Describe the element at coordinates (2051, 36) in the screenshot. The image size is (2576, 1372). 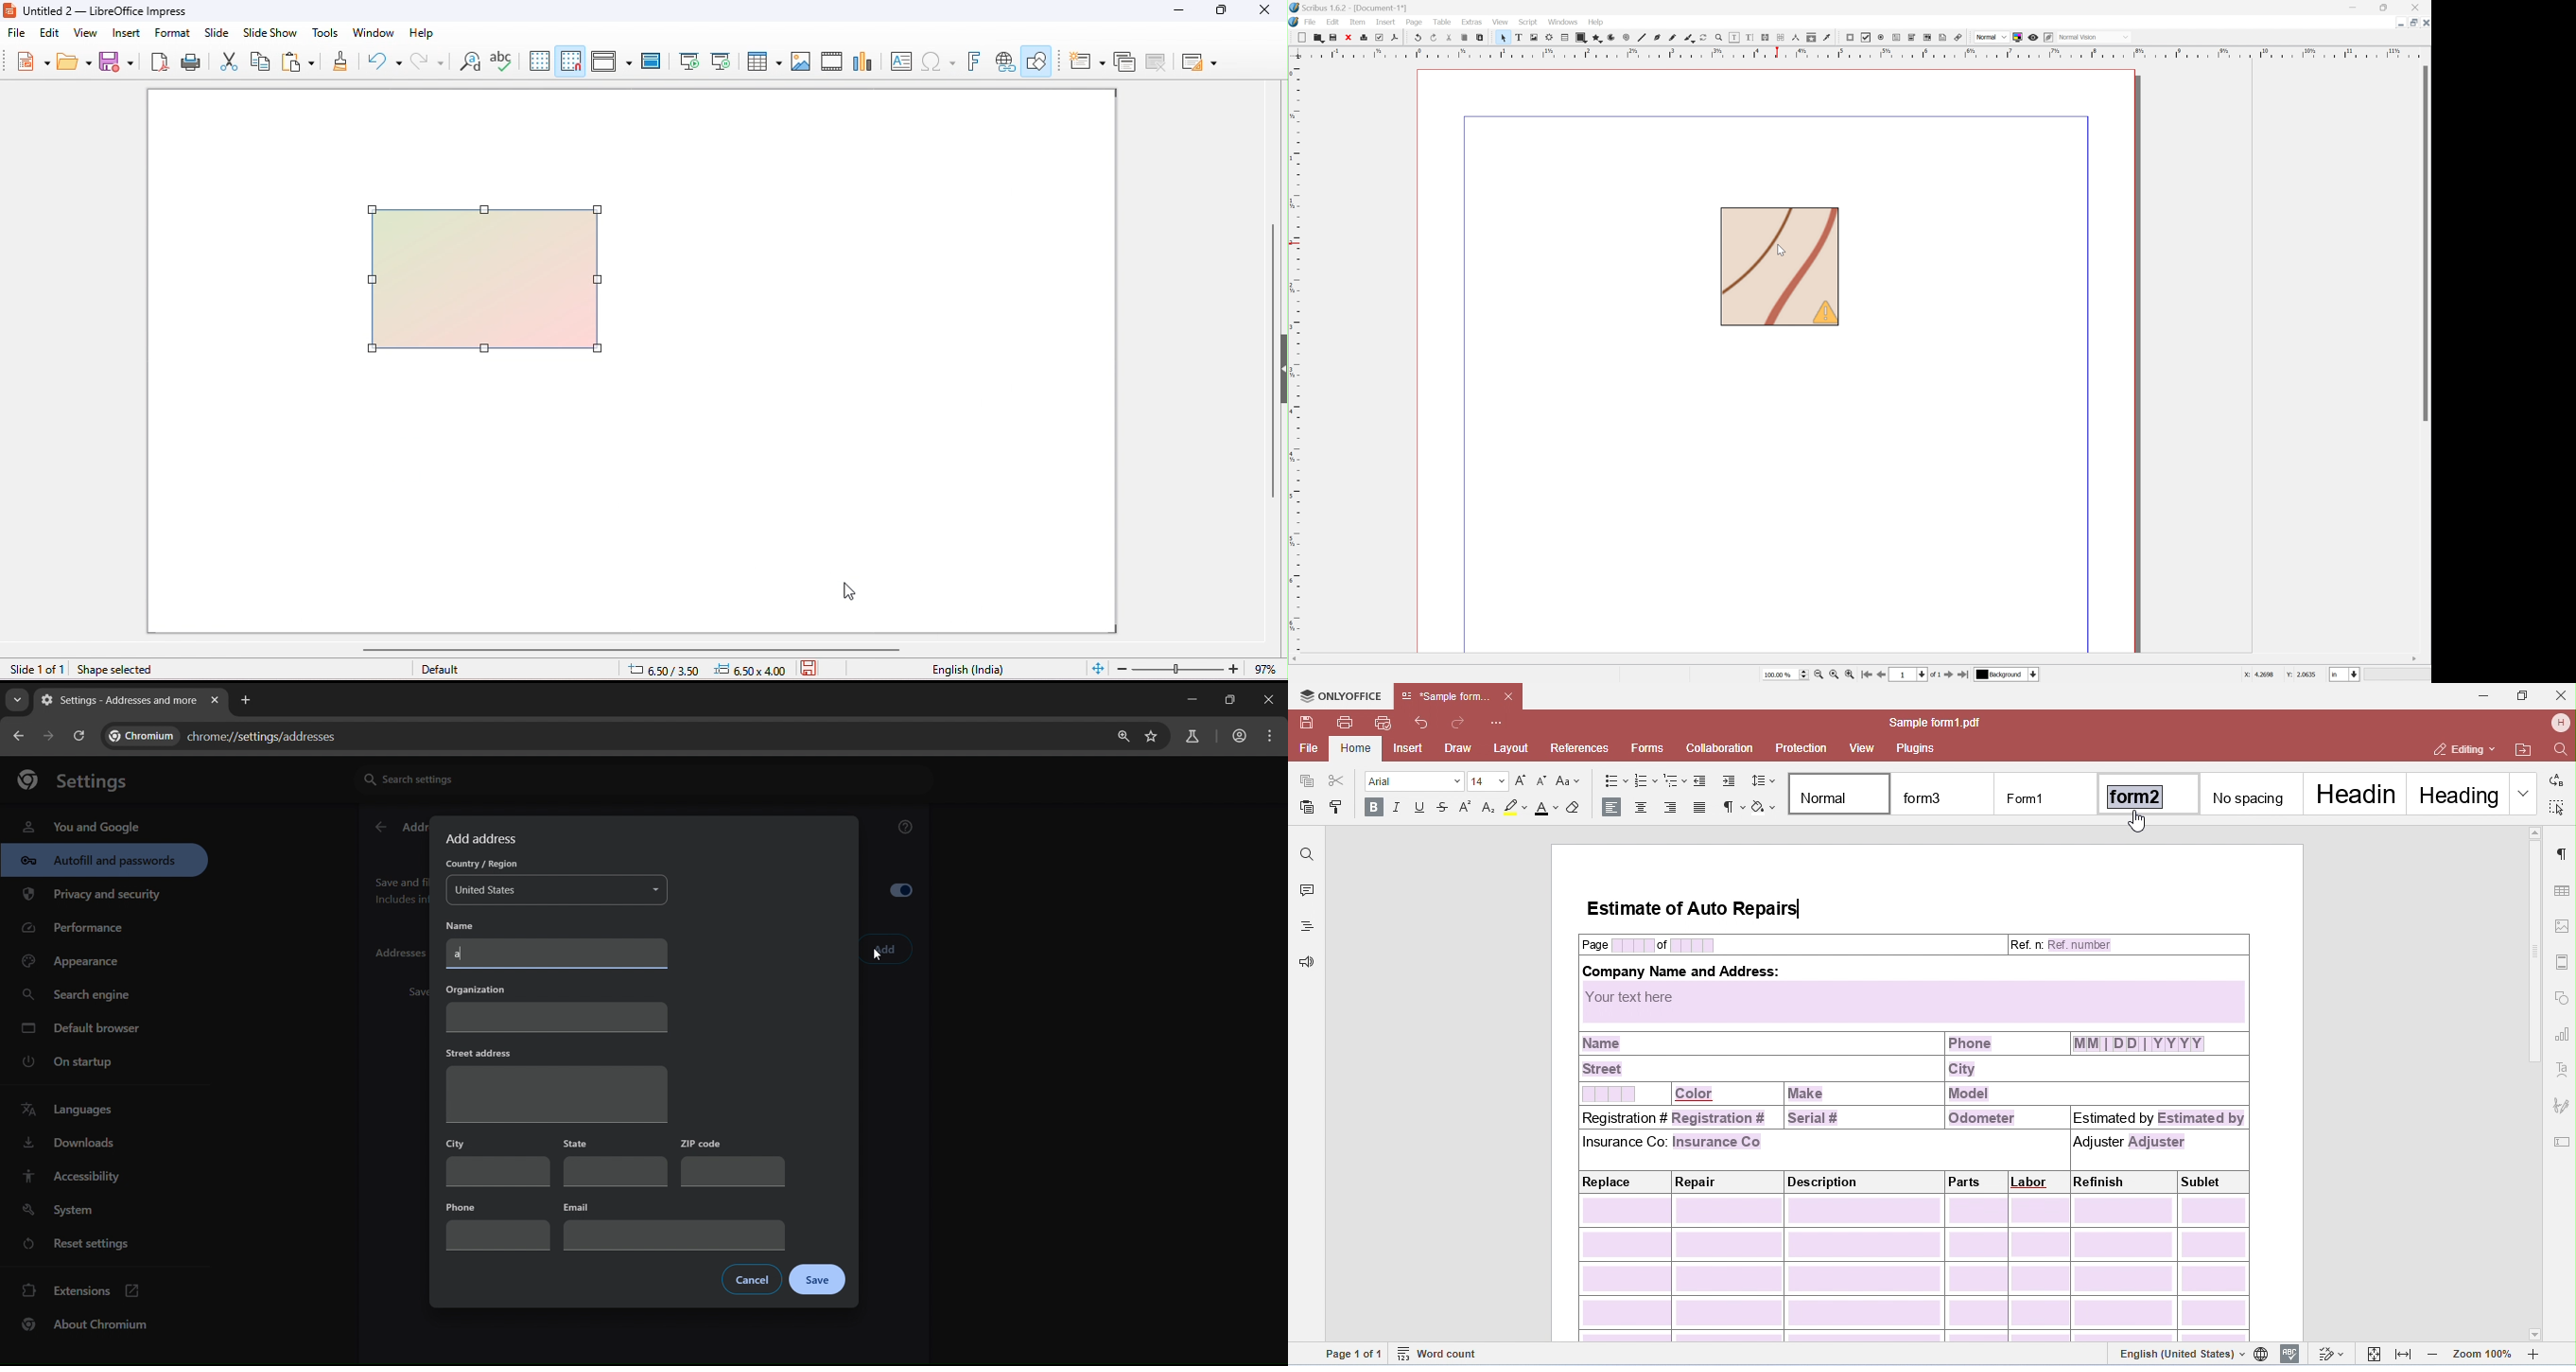
I see `Edit in preview mode` at that location.